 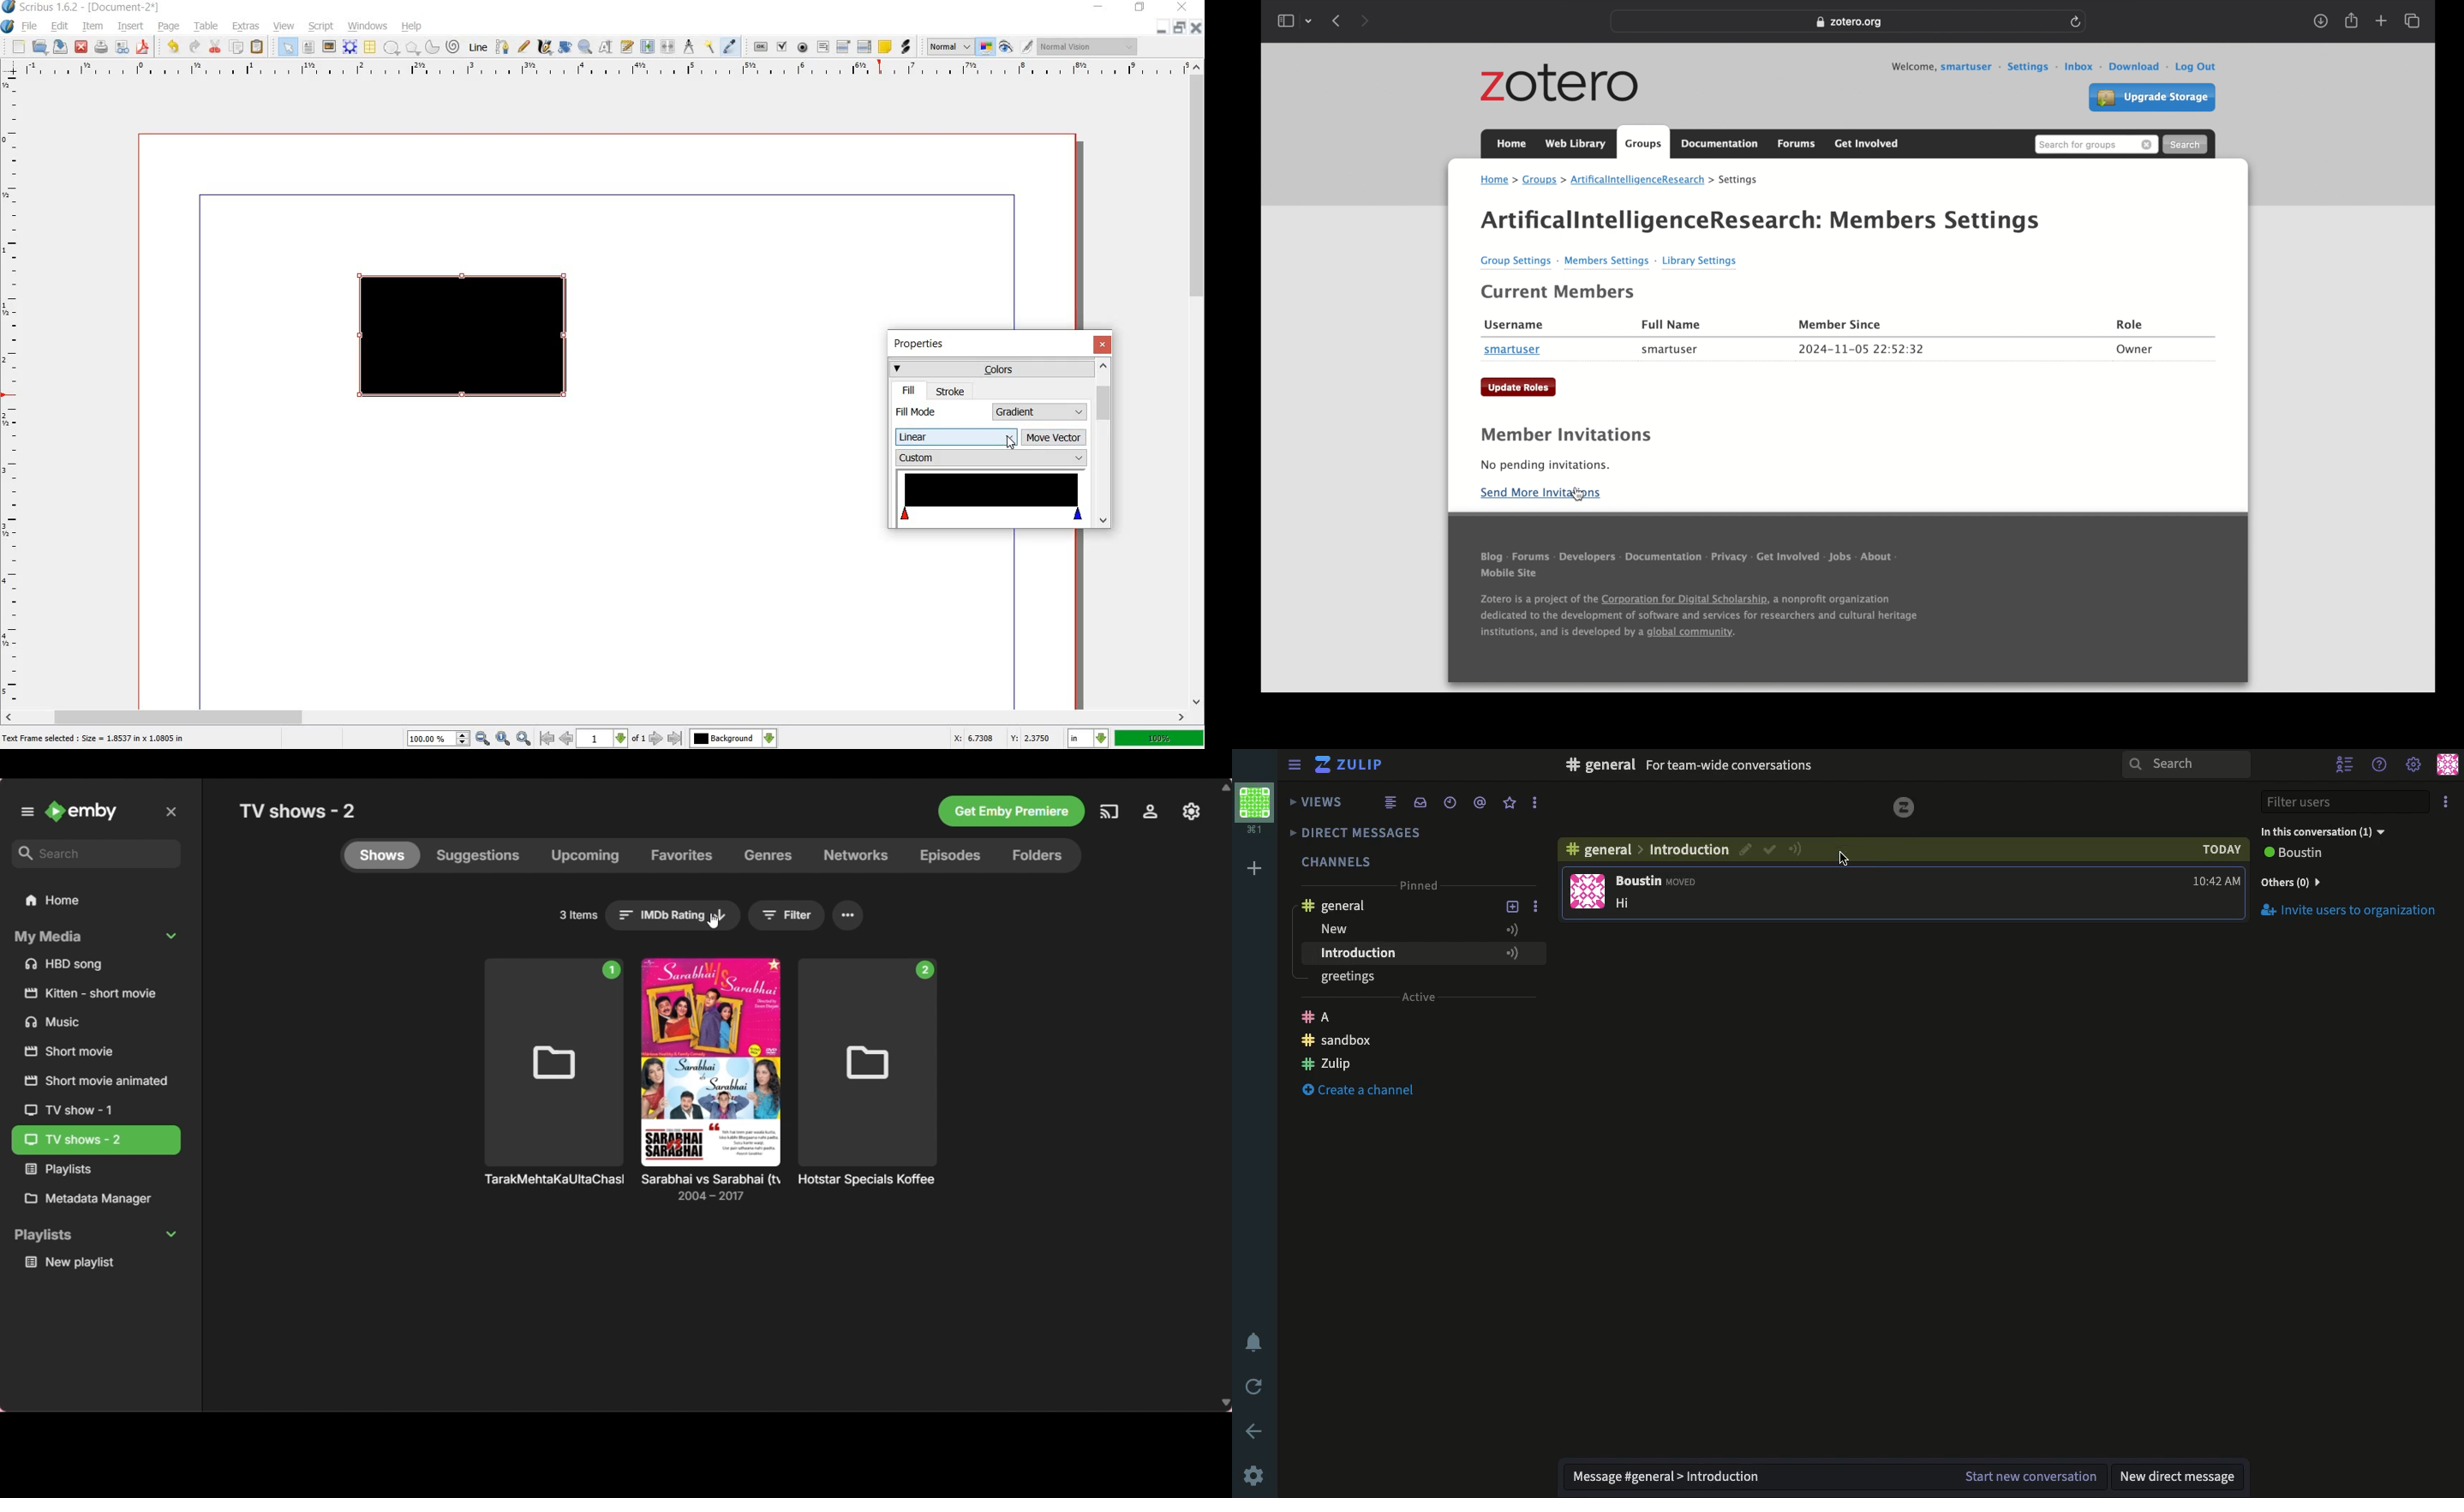 What do you see at coordinates (1510, 803) in the screenshot?
I see `Favorite` at bounding box center [1510, 803].